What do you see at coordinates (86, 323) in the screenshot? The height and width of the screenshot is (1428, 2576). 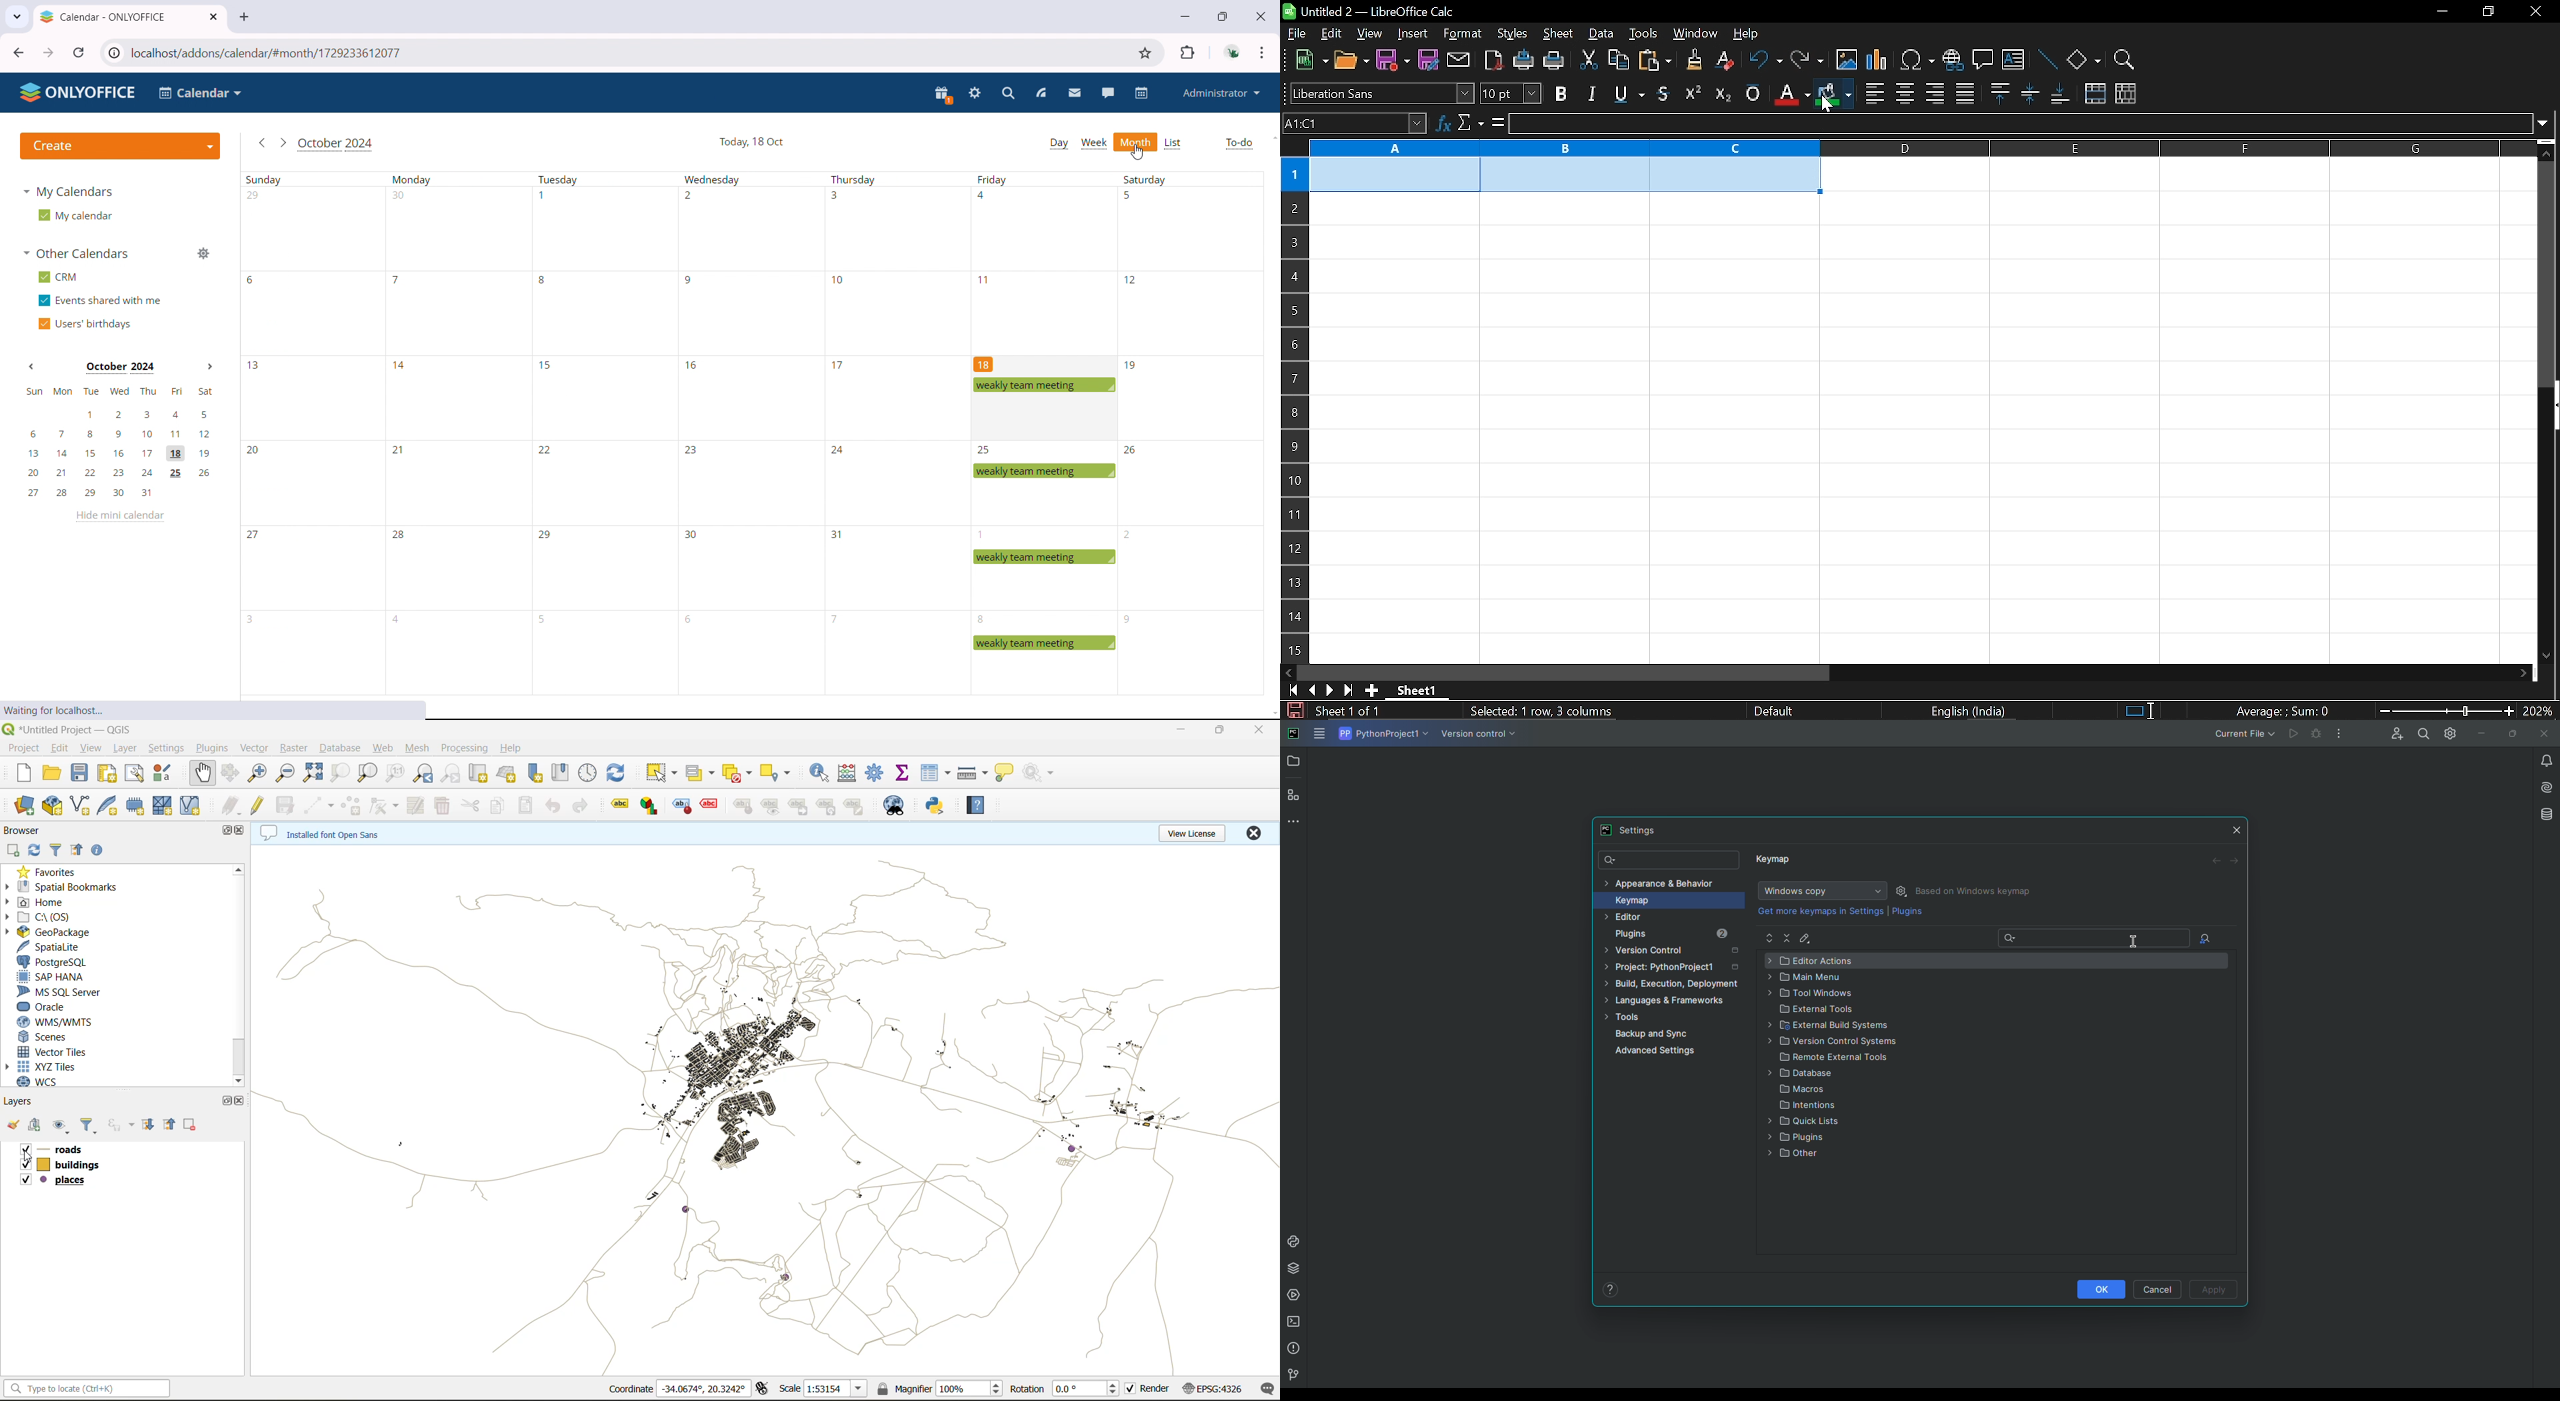 I see `users' birthdays` at bounding box center [86, 323].